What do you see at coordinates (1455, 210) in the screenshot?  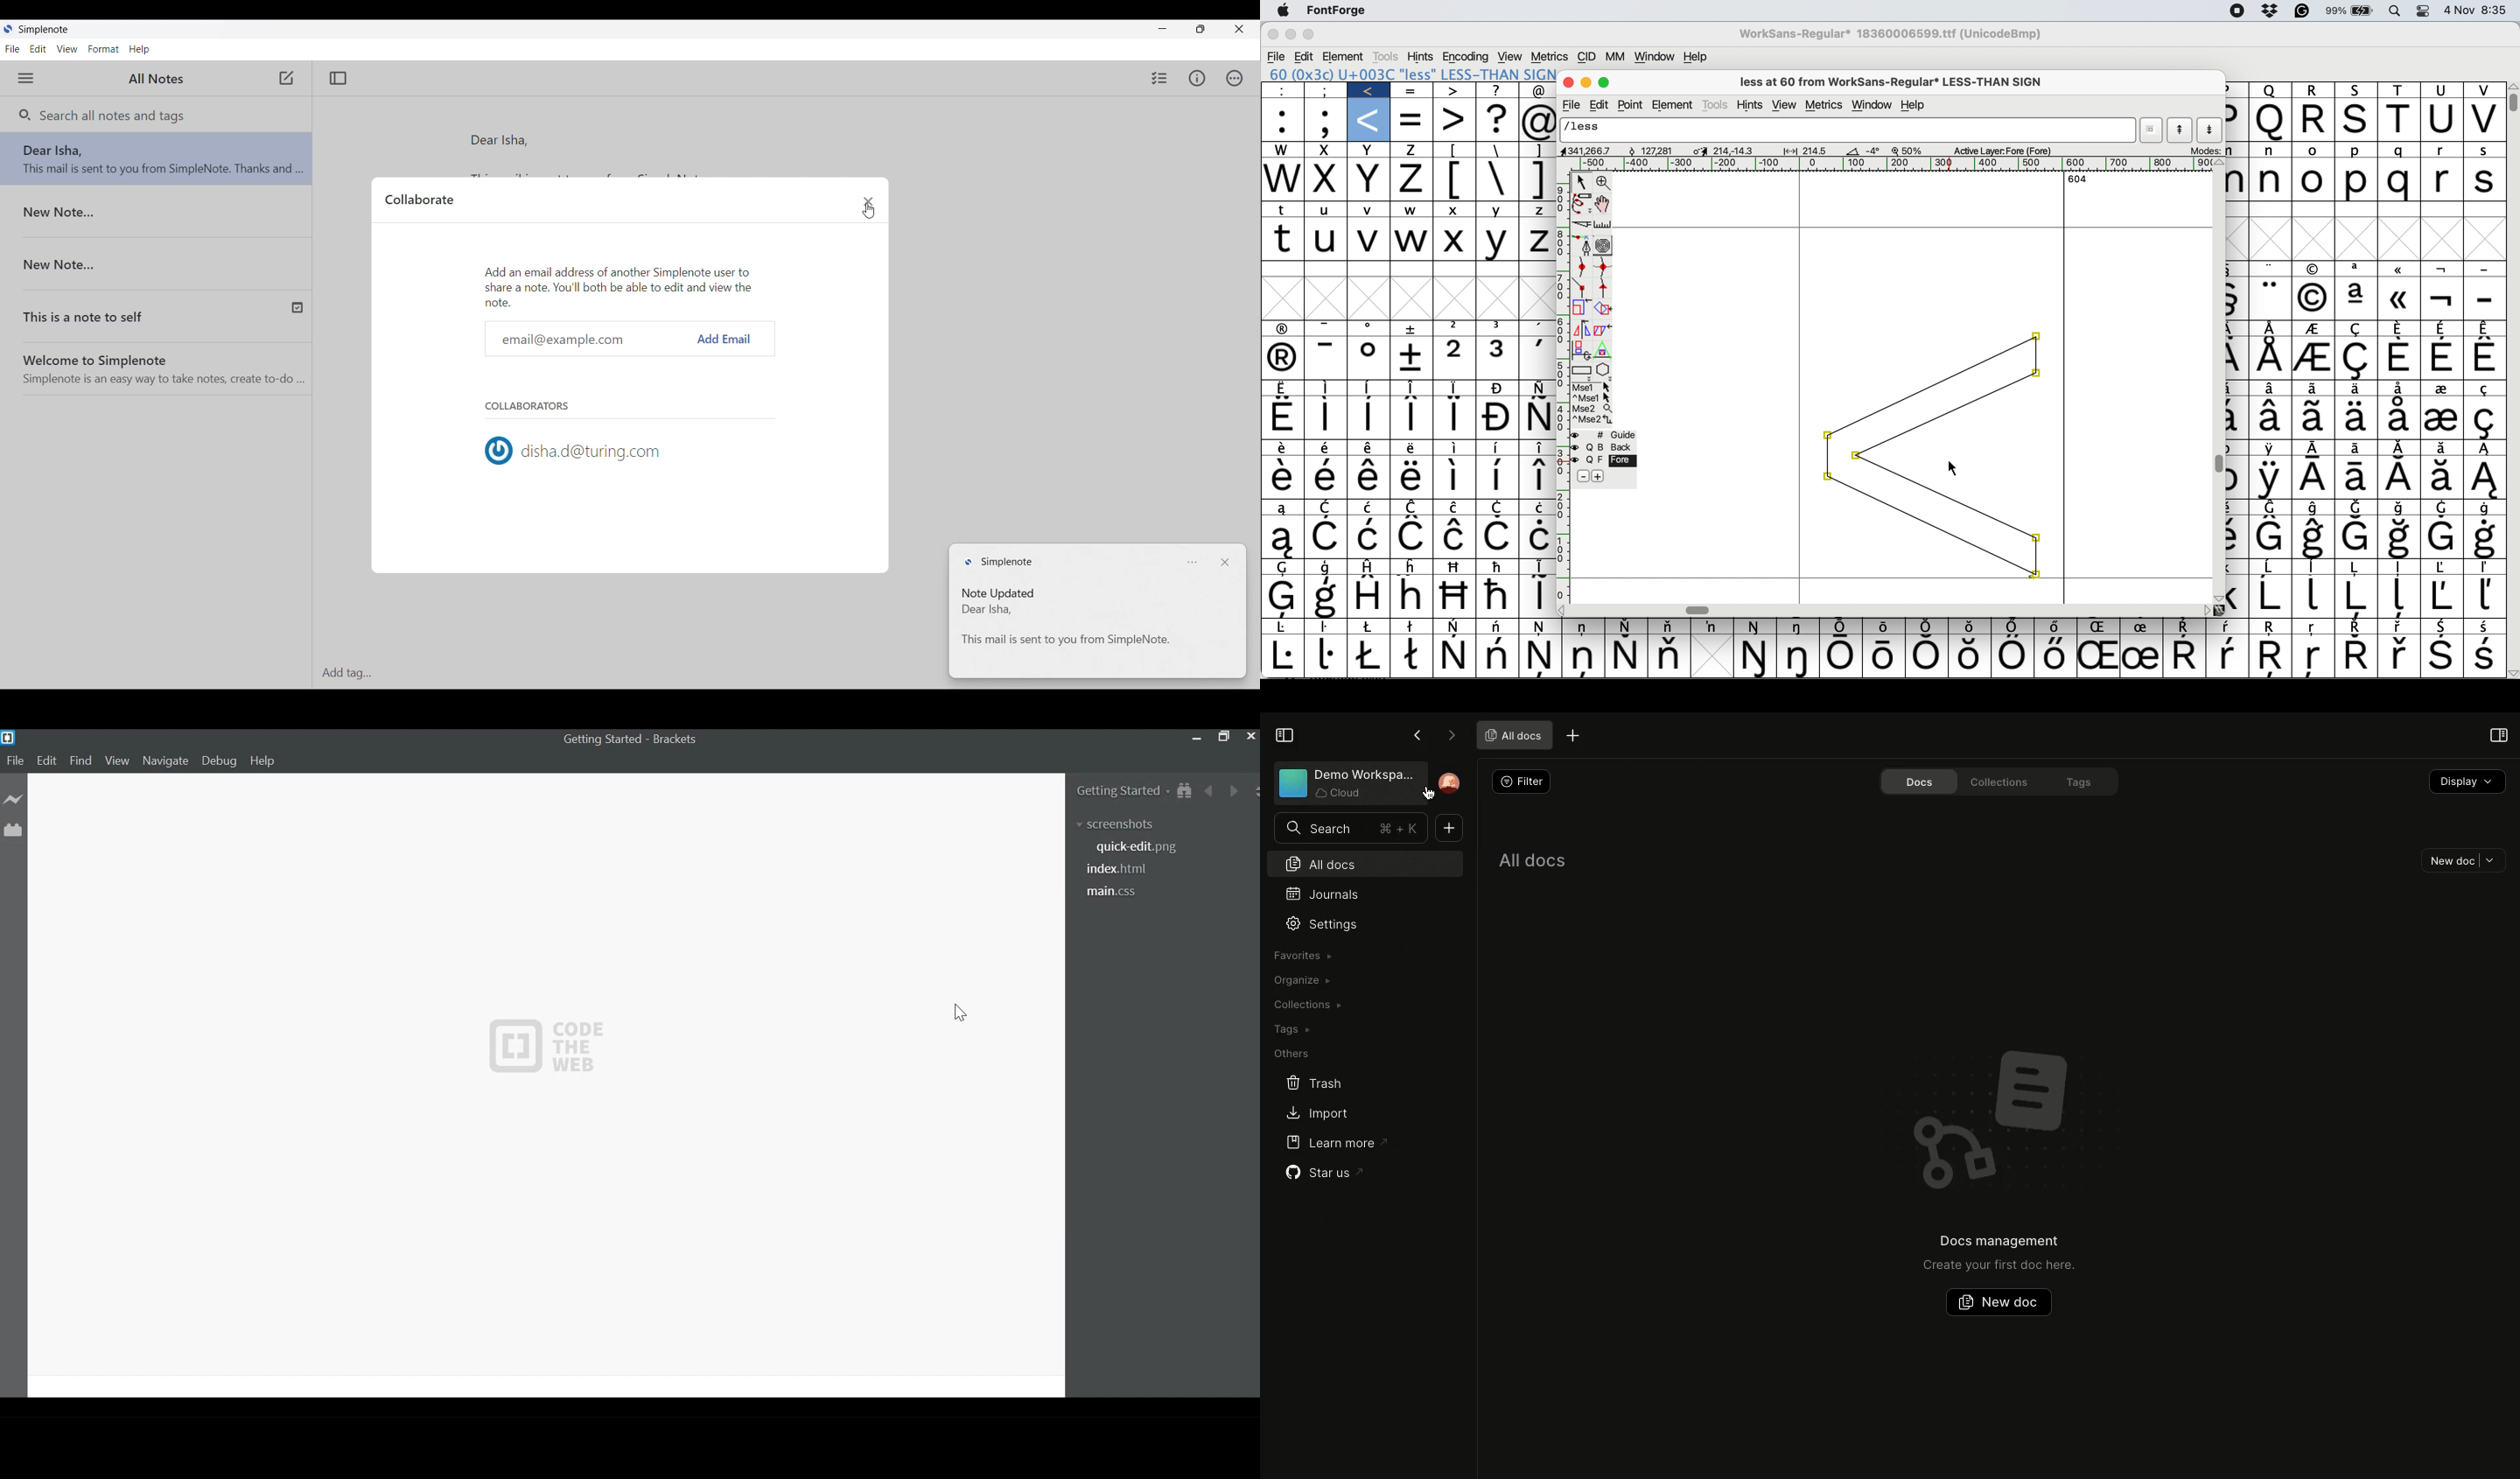 I see `x` at bounding box center [1455, 210].